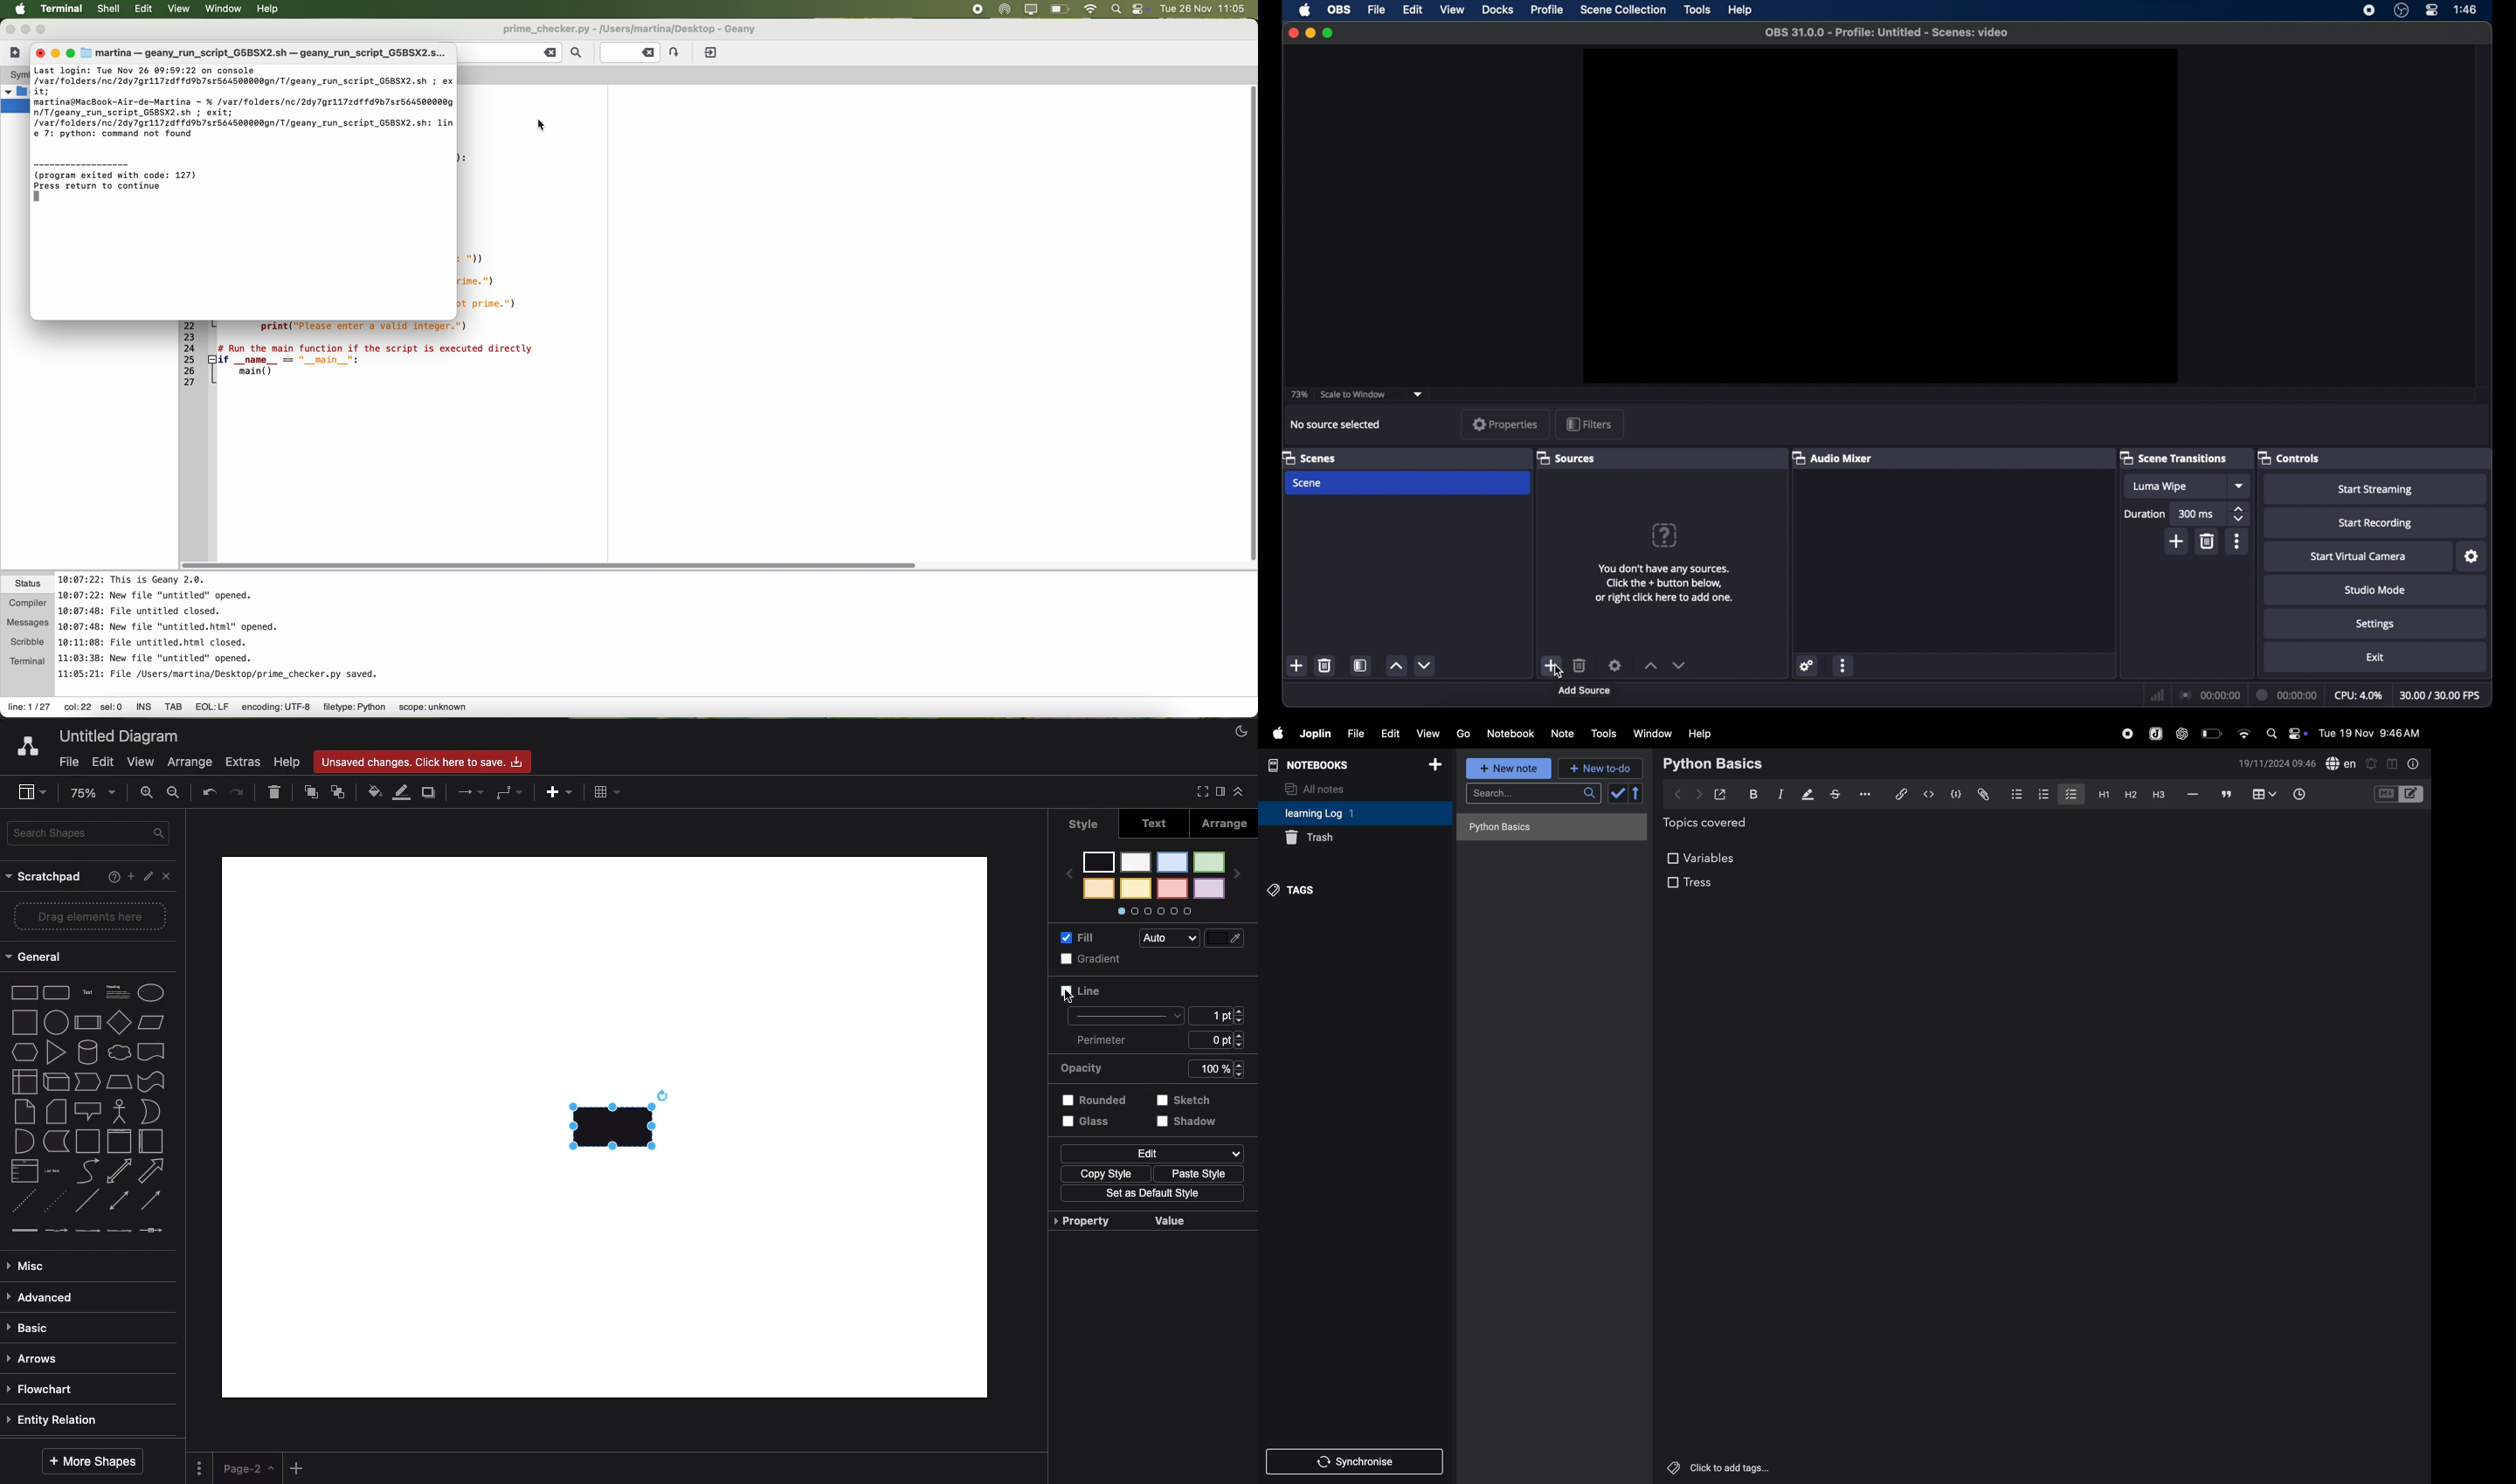 This screenshot has width=2520, height=1484. What do you see at coordinates (59, 994) in the screenshot?
I see `Rounded rectangle` at bounding box center [59, 994].